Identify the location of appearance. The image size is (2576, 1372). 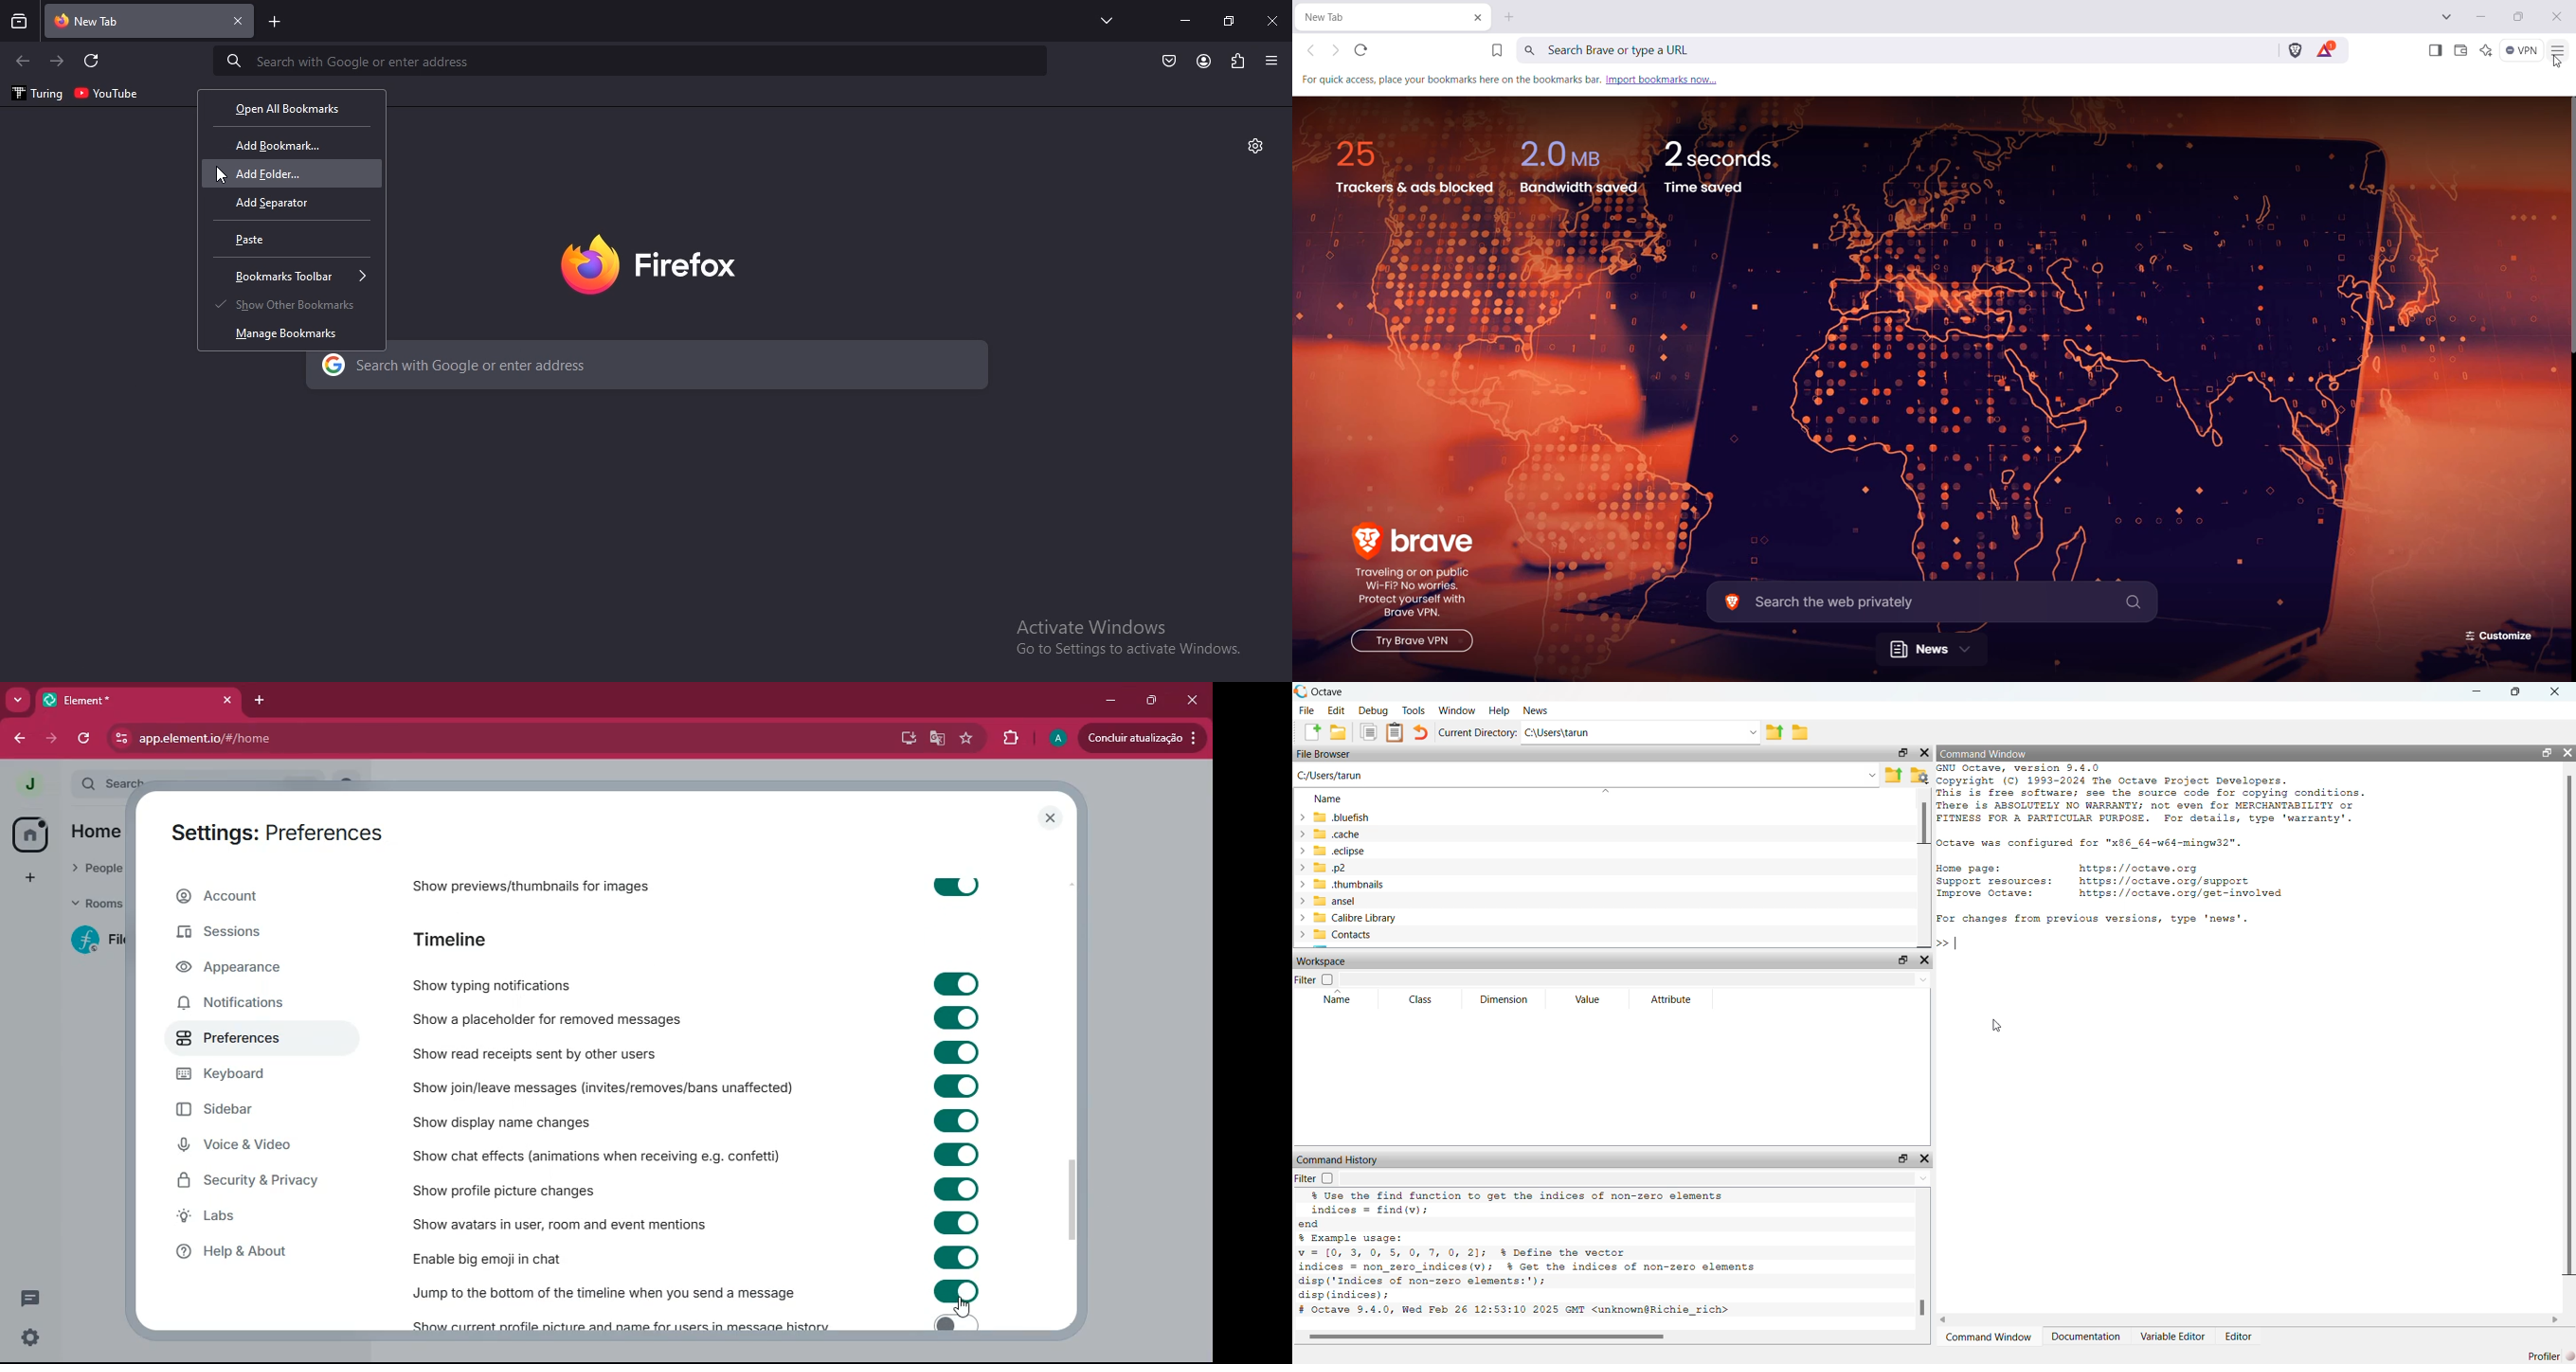
(250, 968).